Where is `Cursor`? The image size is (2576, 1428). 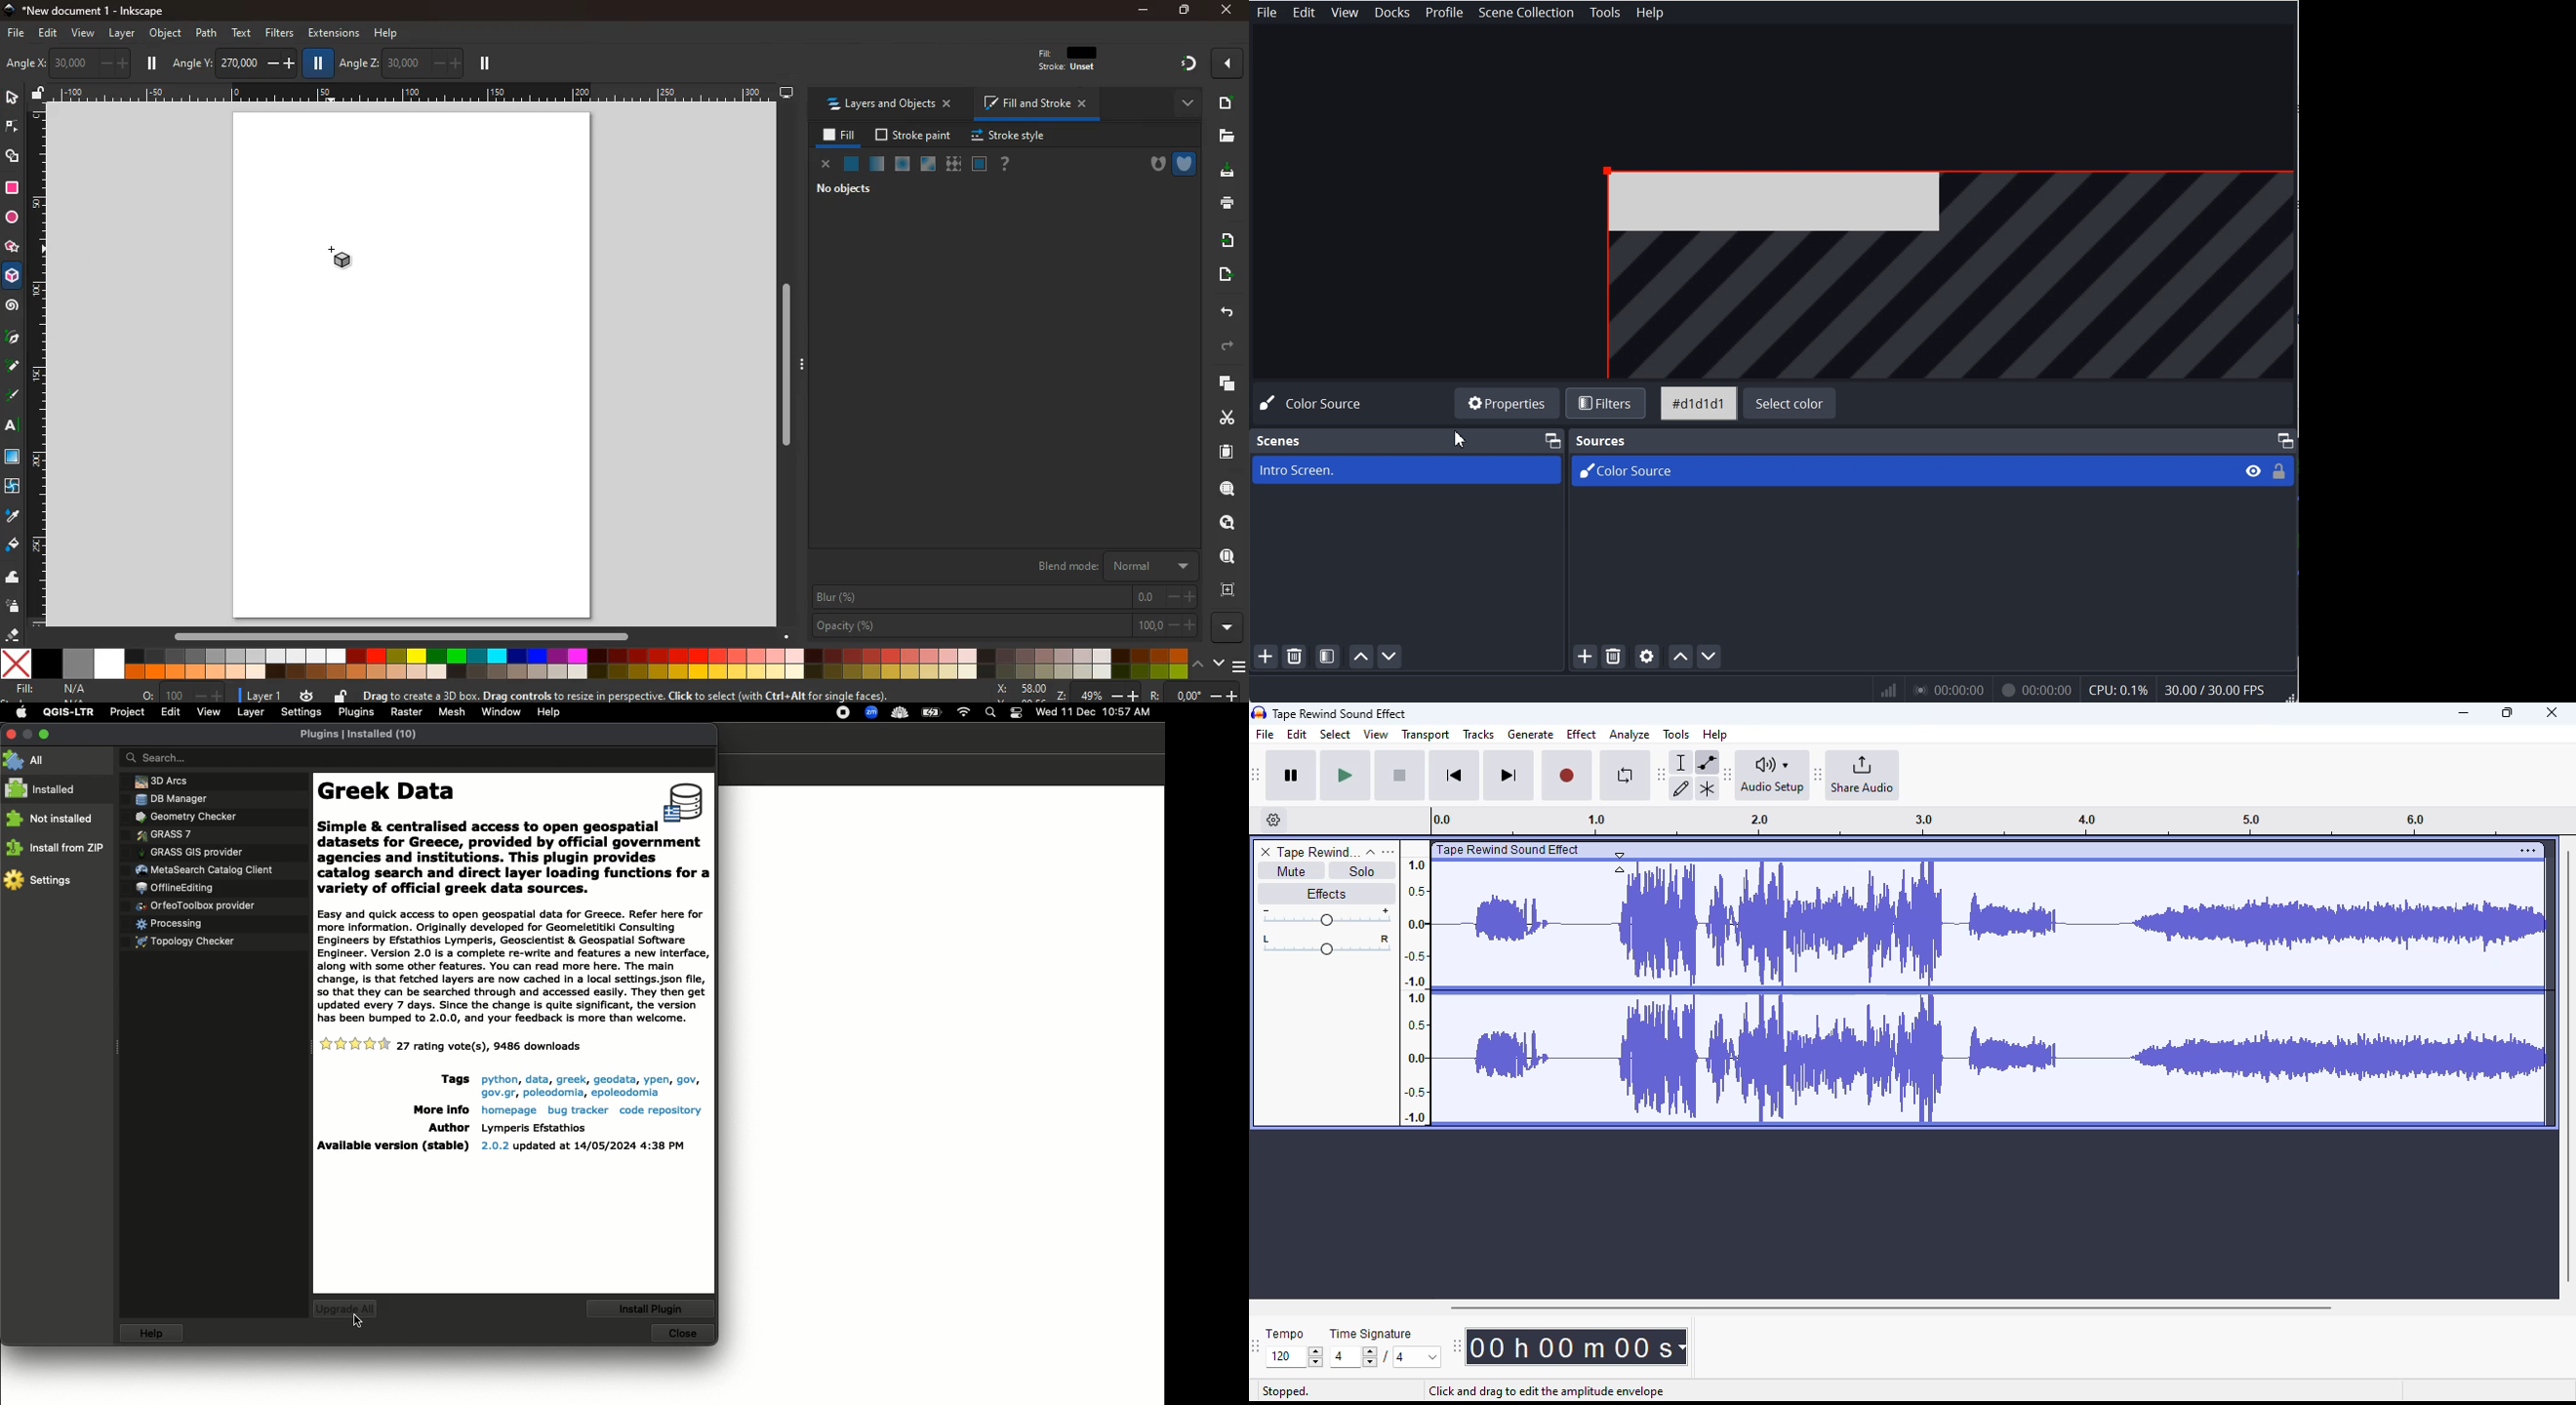
Cursor is located at coordinates (1462, 439).